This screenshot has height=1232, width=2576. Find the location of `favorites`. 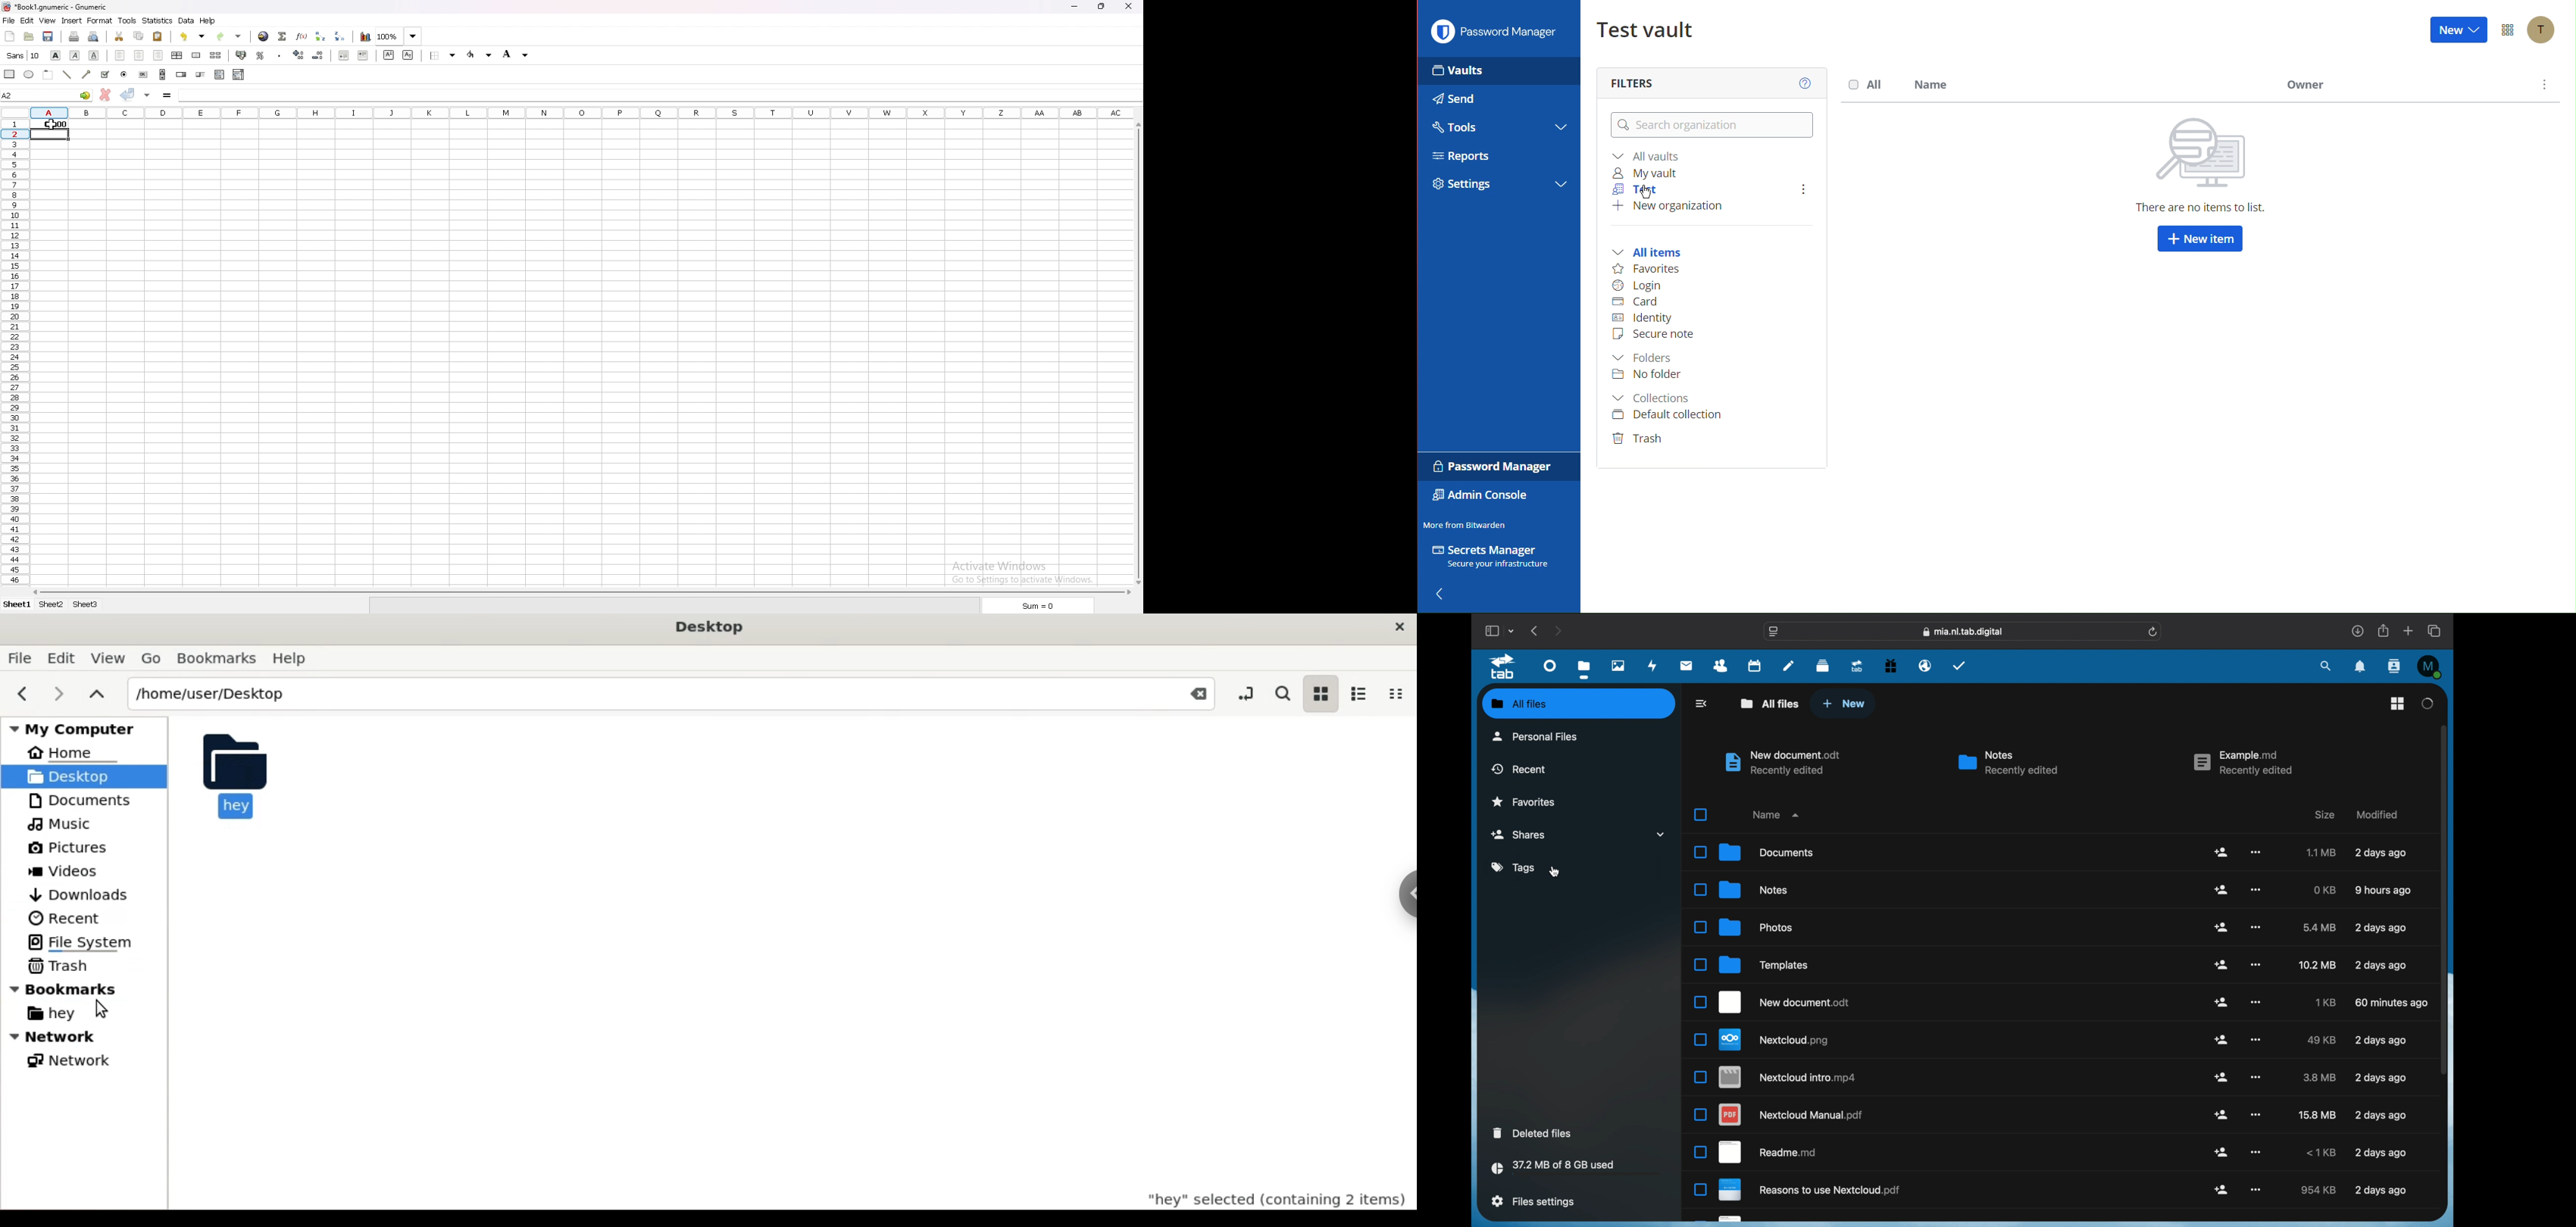

favorites is located at coordinates (1523, 801).